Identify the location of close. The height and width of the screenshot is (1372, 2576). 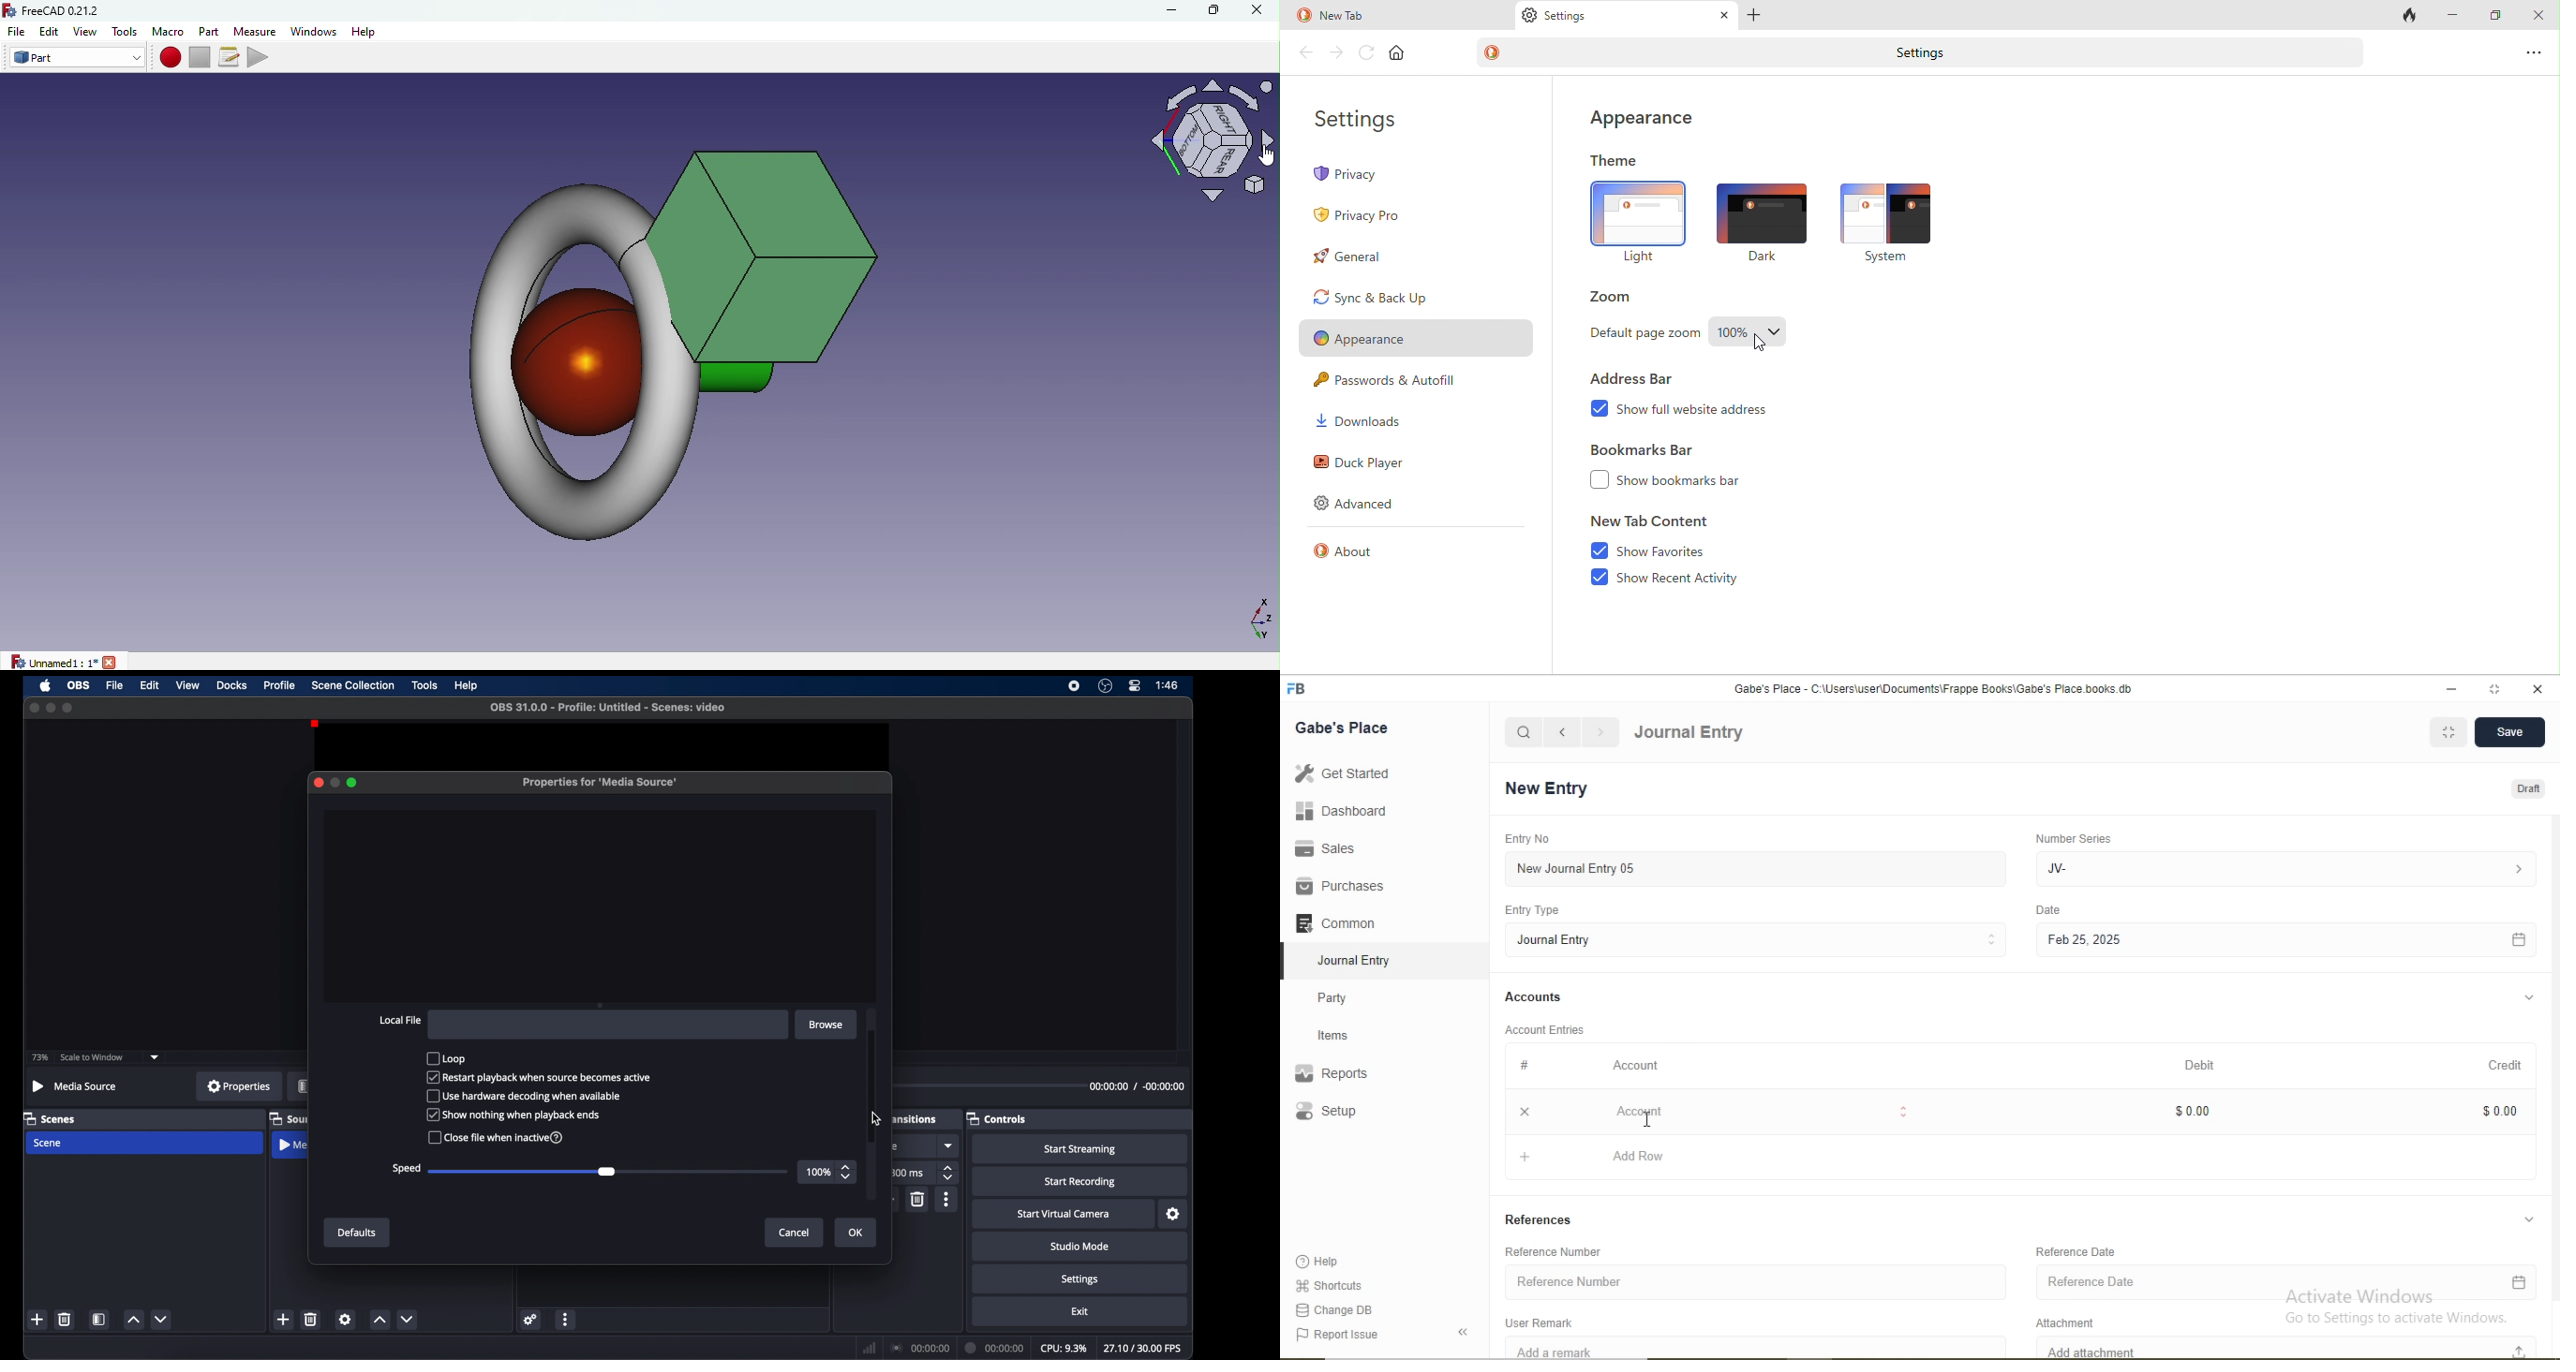
(318, 782).